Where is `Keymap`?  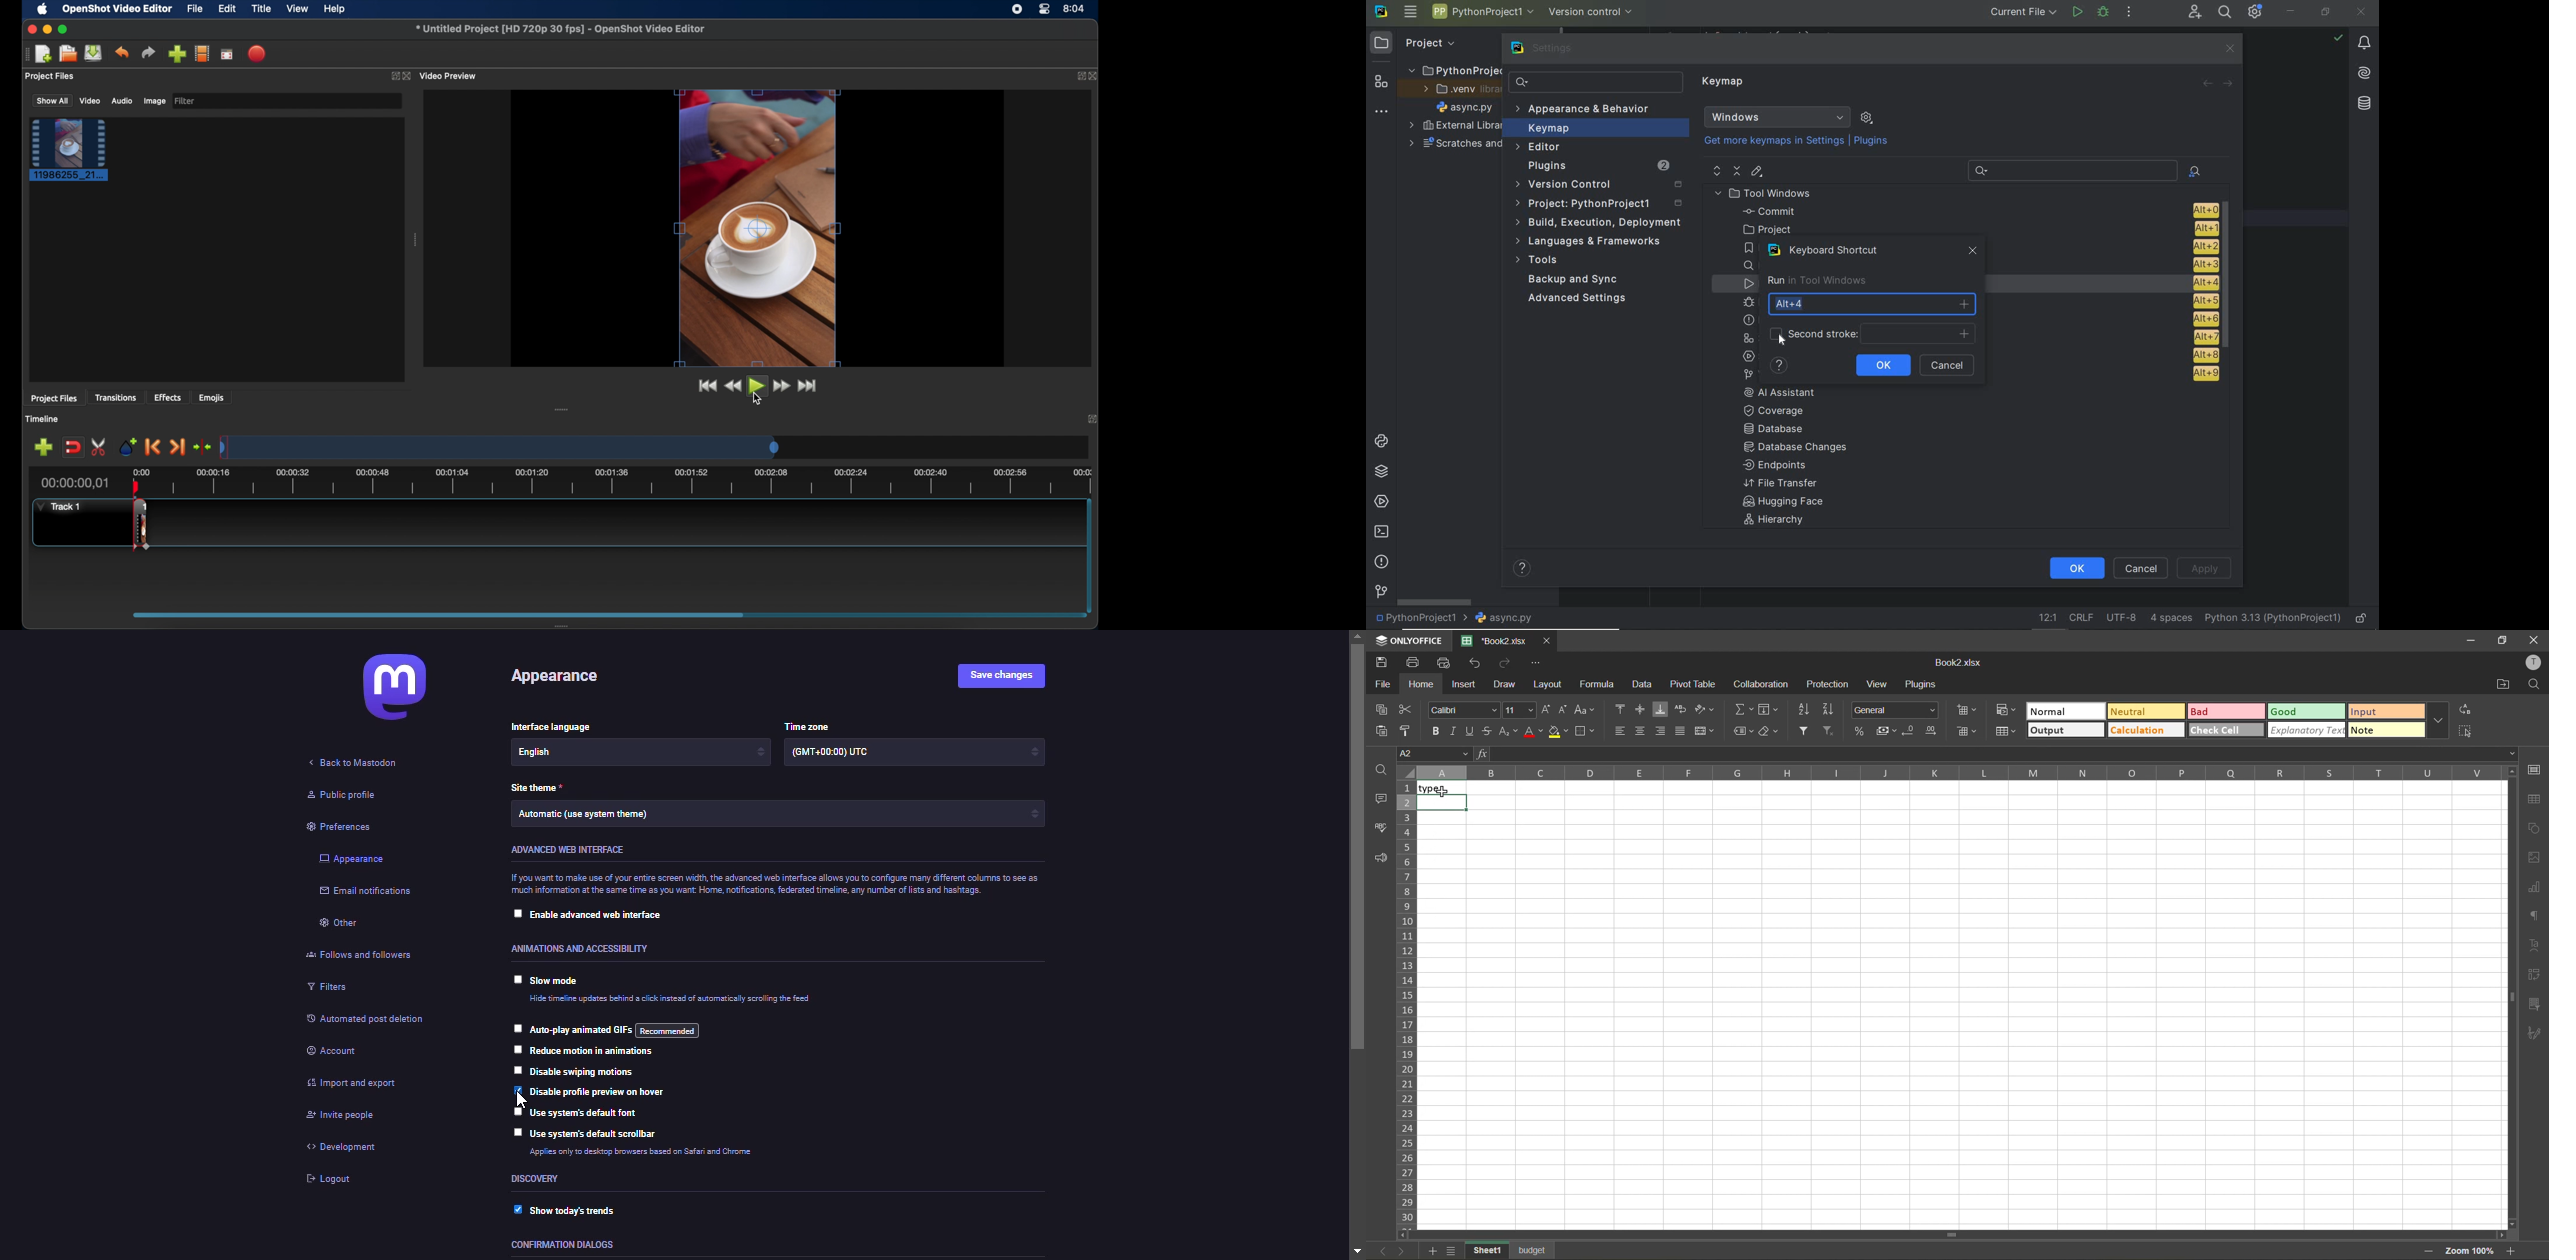
Keymap is located at coordinates (1725, 83).